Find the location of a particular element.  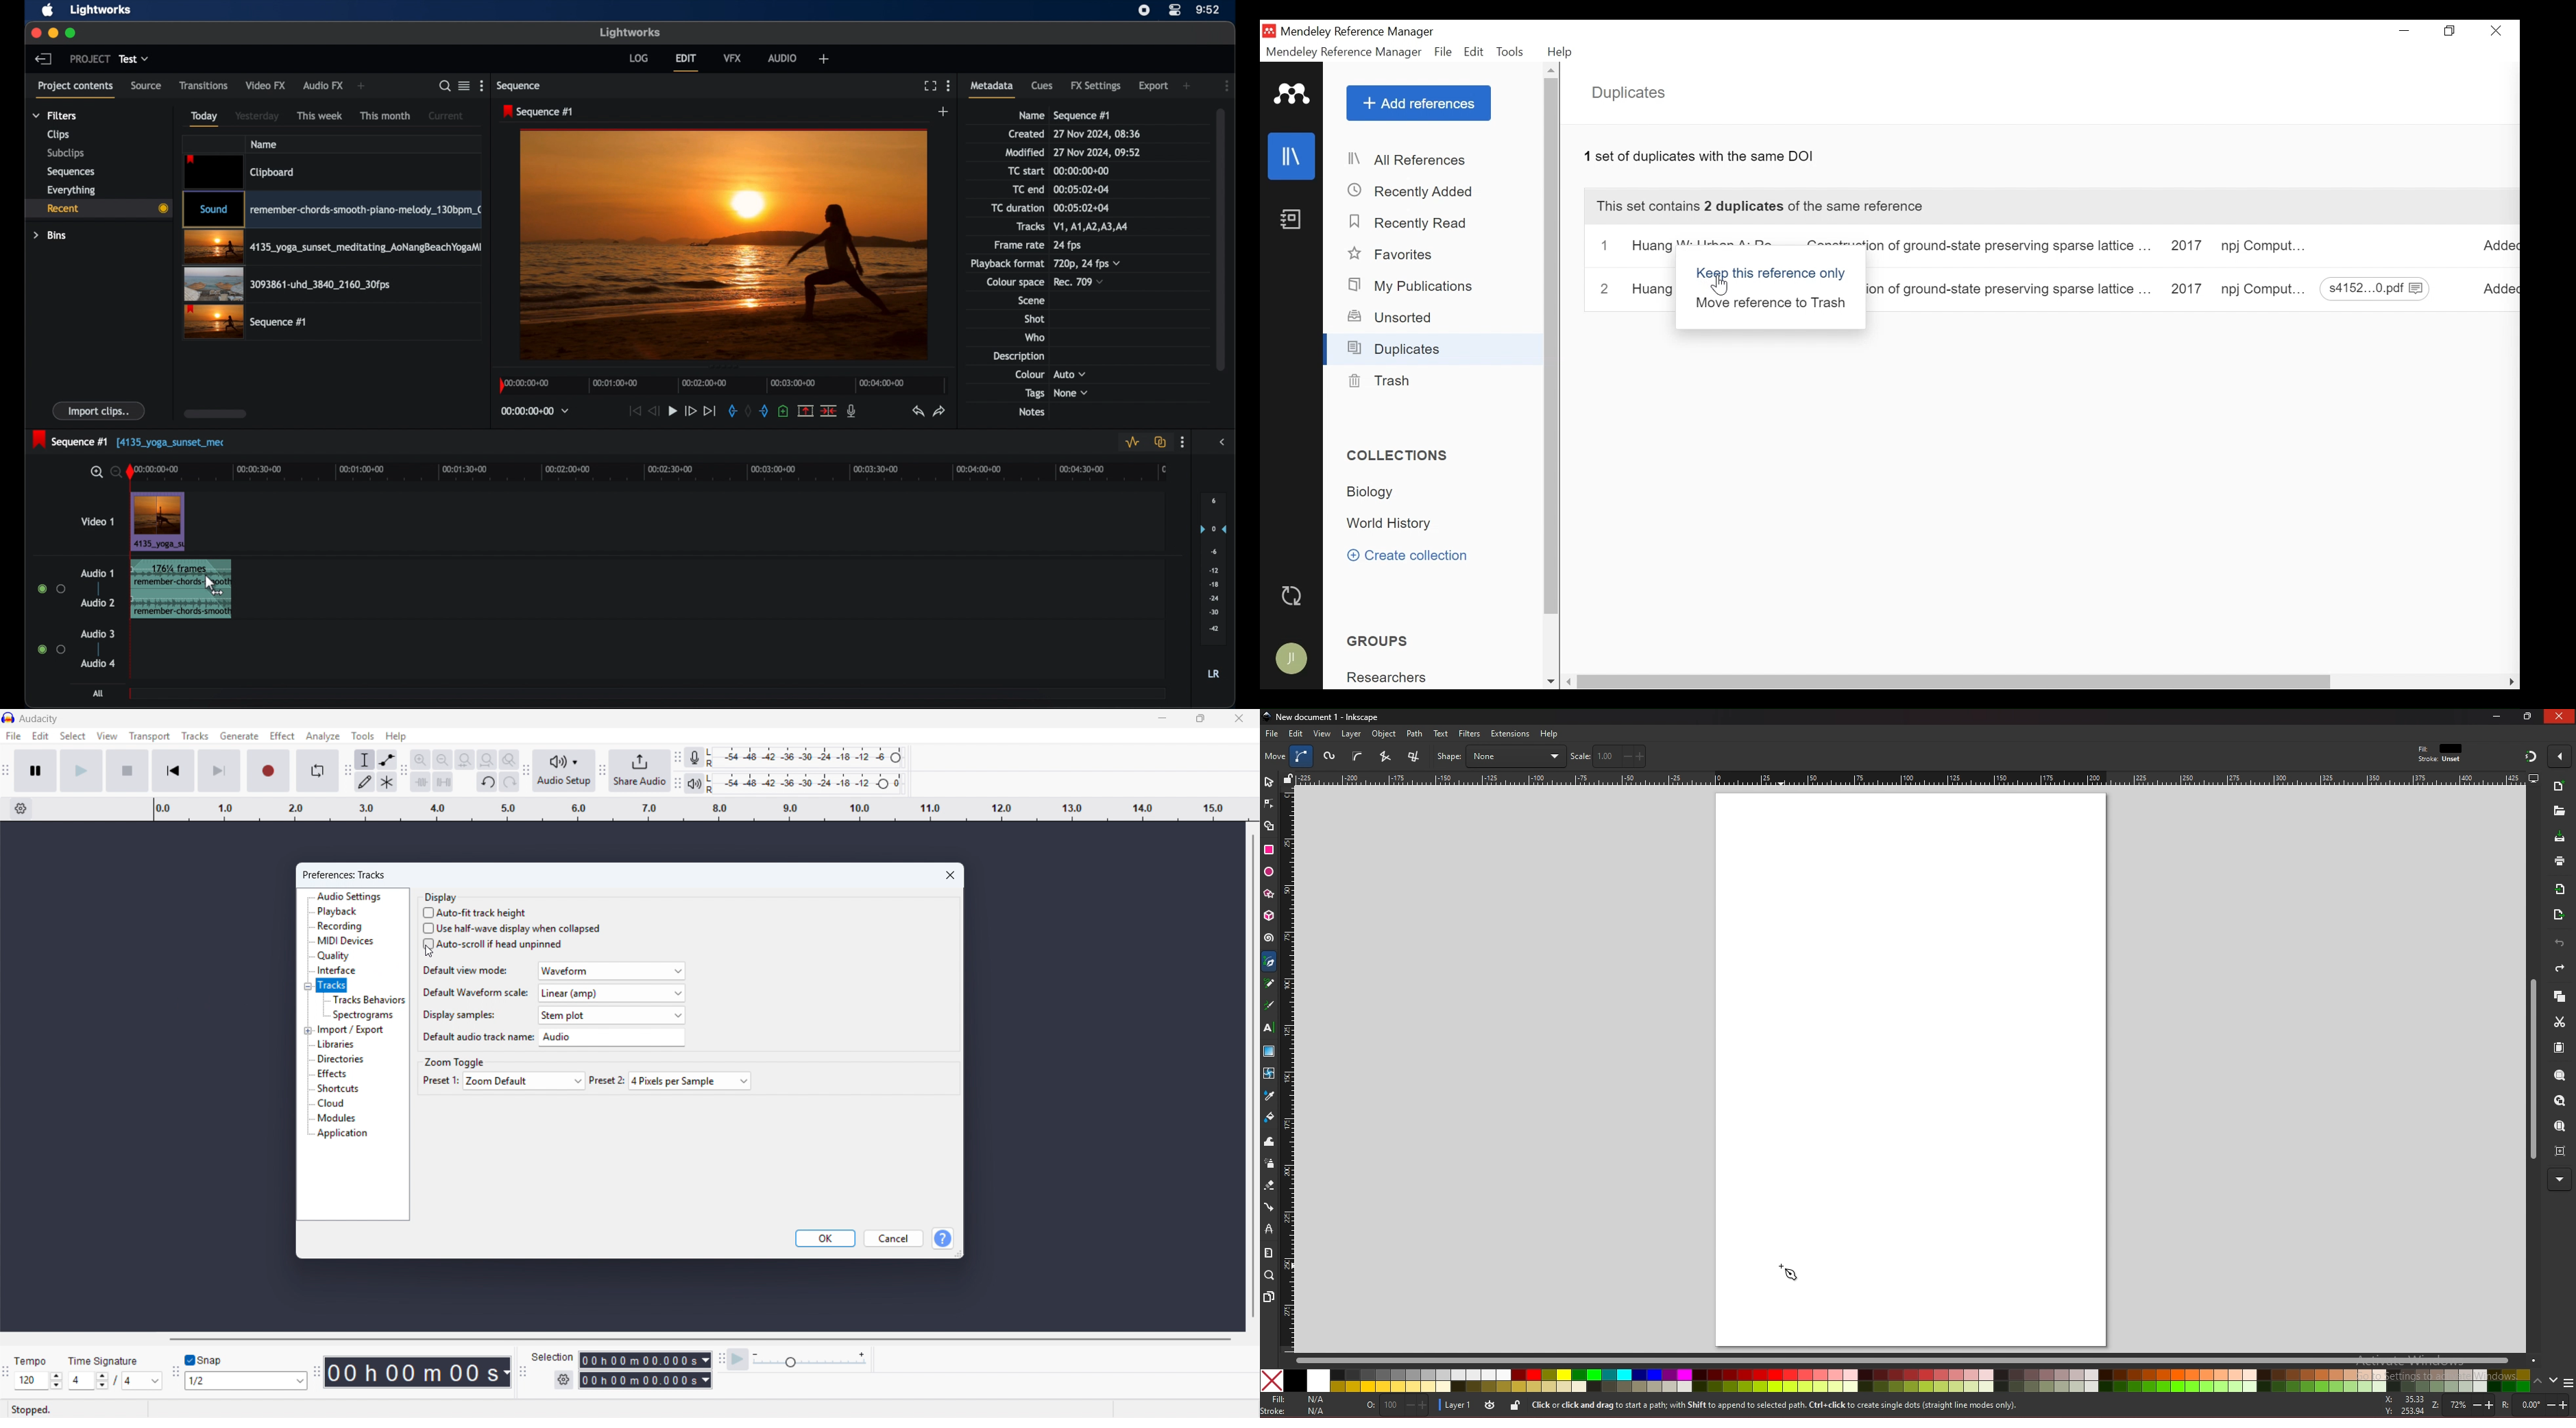

set time signature is located at coordinates (116, 1371).